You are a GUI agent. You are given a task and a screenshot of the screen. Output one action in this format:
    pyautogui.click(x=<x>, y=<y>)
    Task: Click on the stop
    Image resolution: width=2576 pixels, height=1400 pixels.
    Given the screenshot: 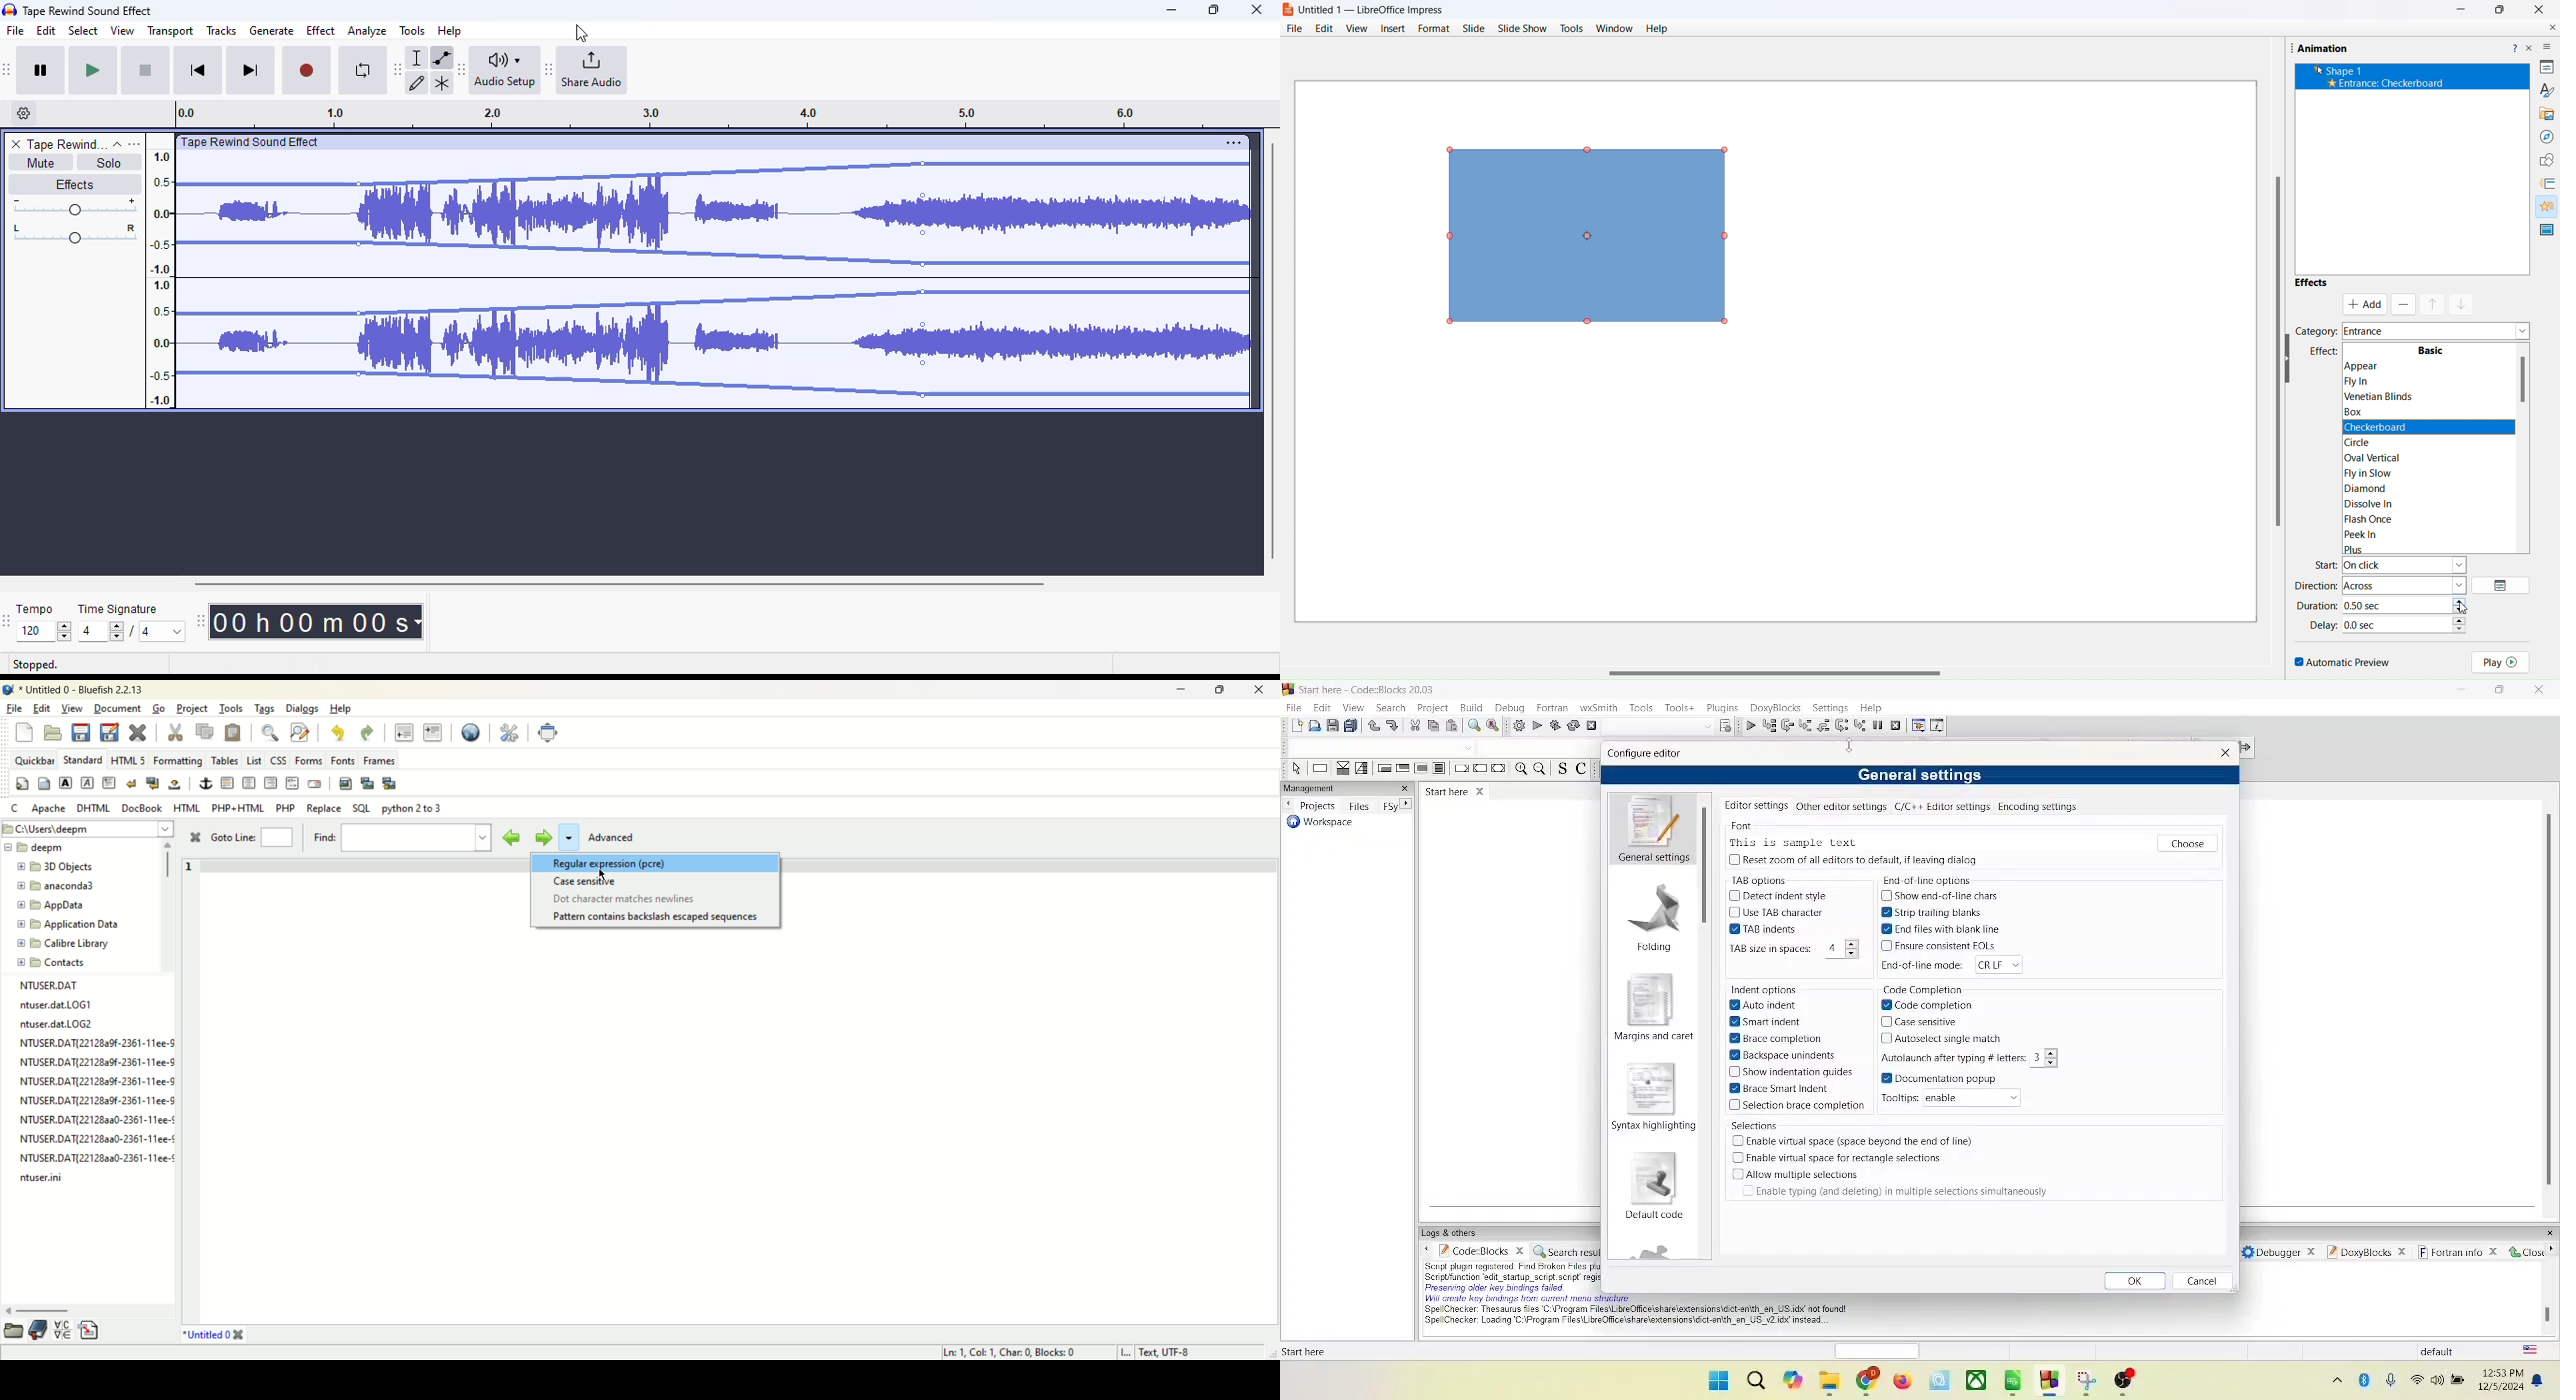 What is the action you would take?
    pyautogui.click(x=145, y=71)
    